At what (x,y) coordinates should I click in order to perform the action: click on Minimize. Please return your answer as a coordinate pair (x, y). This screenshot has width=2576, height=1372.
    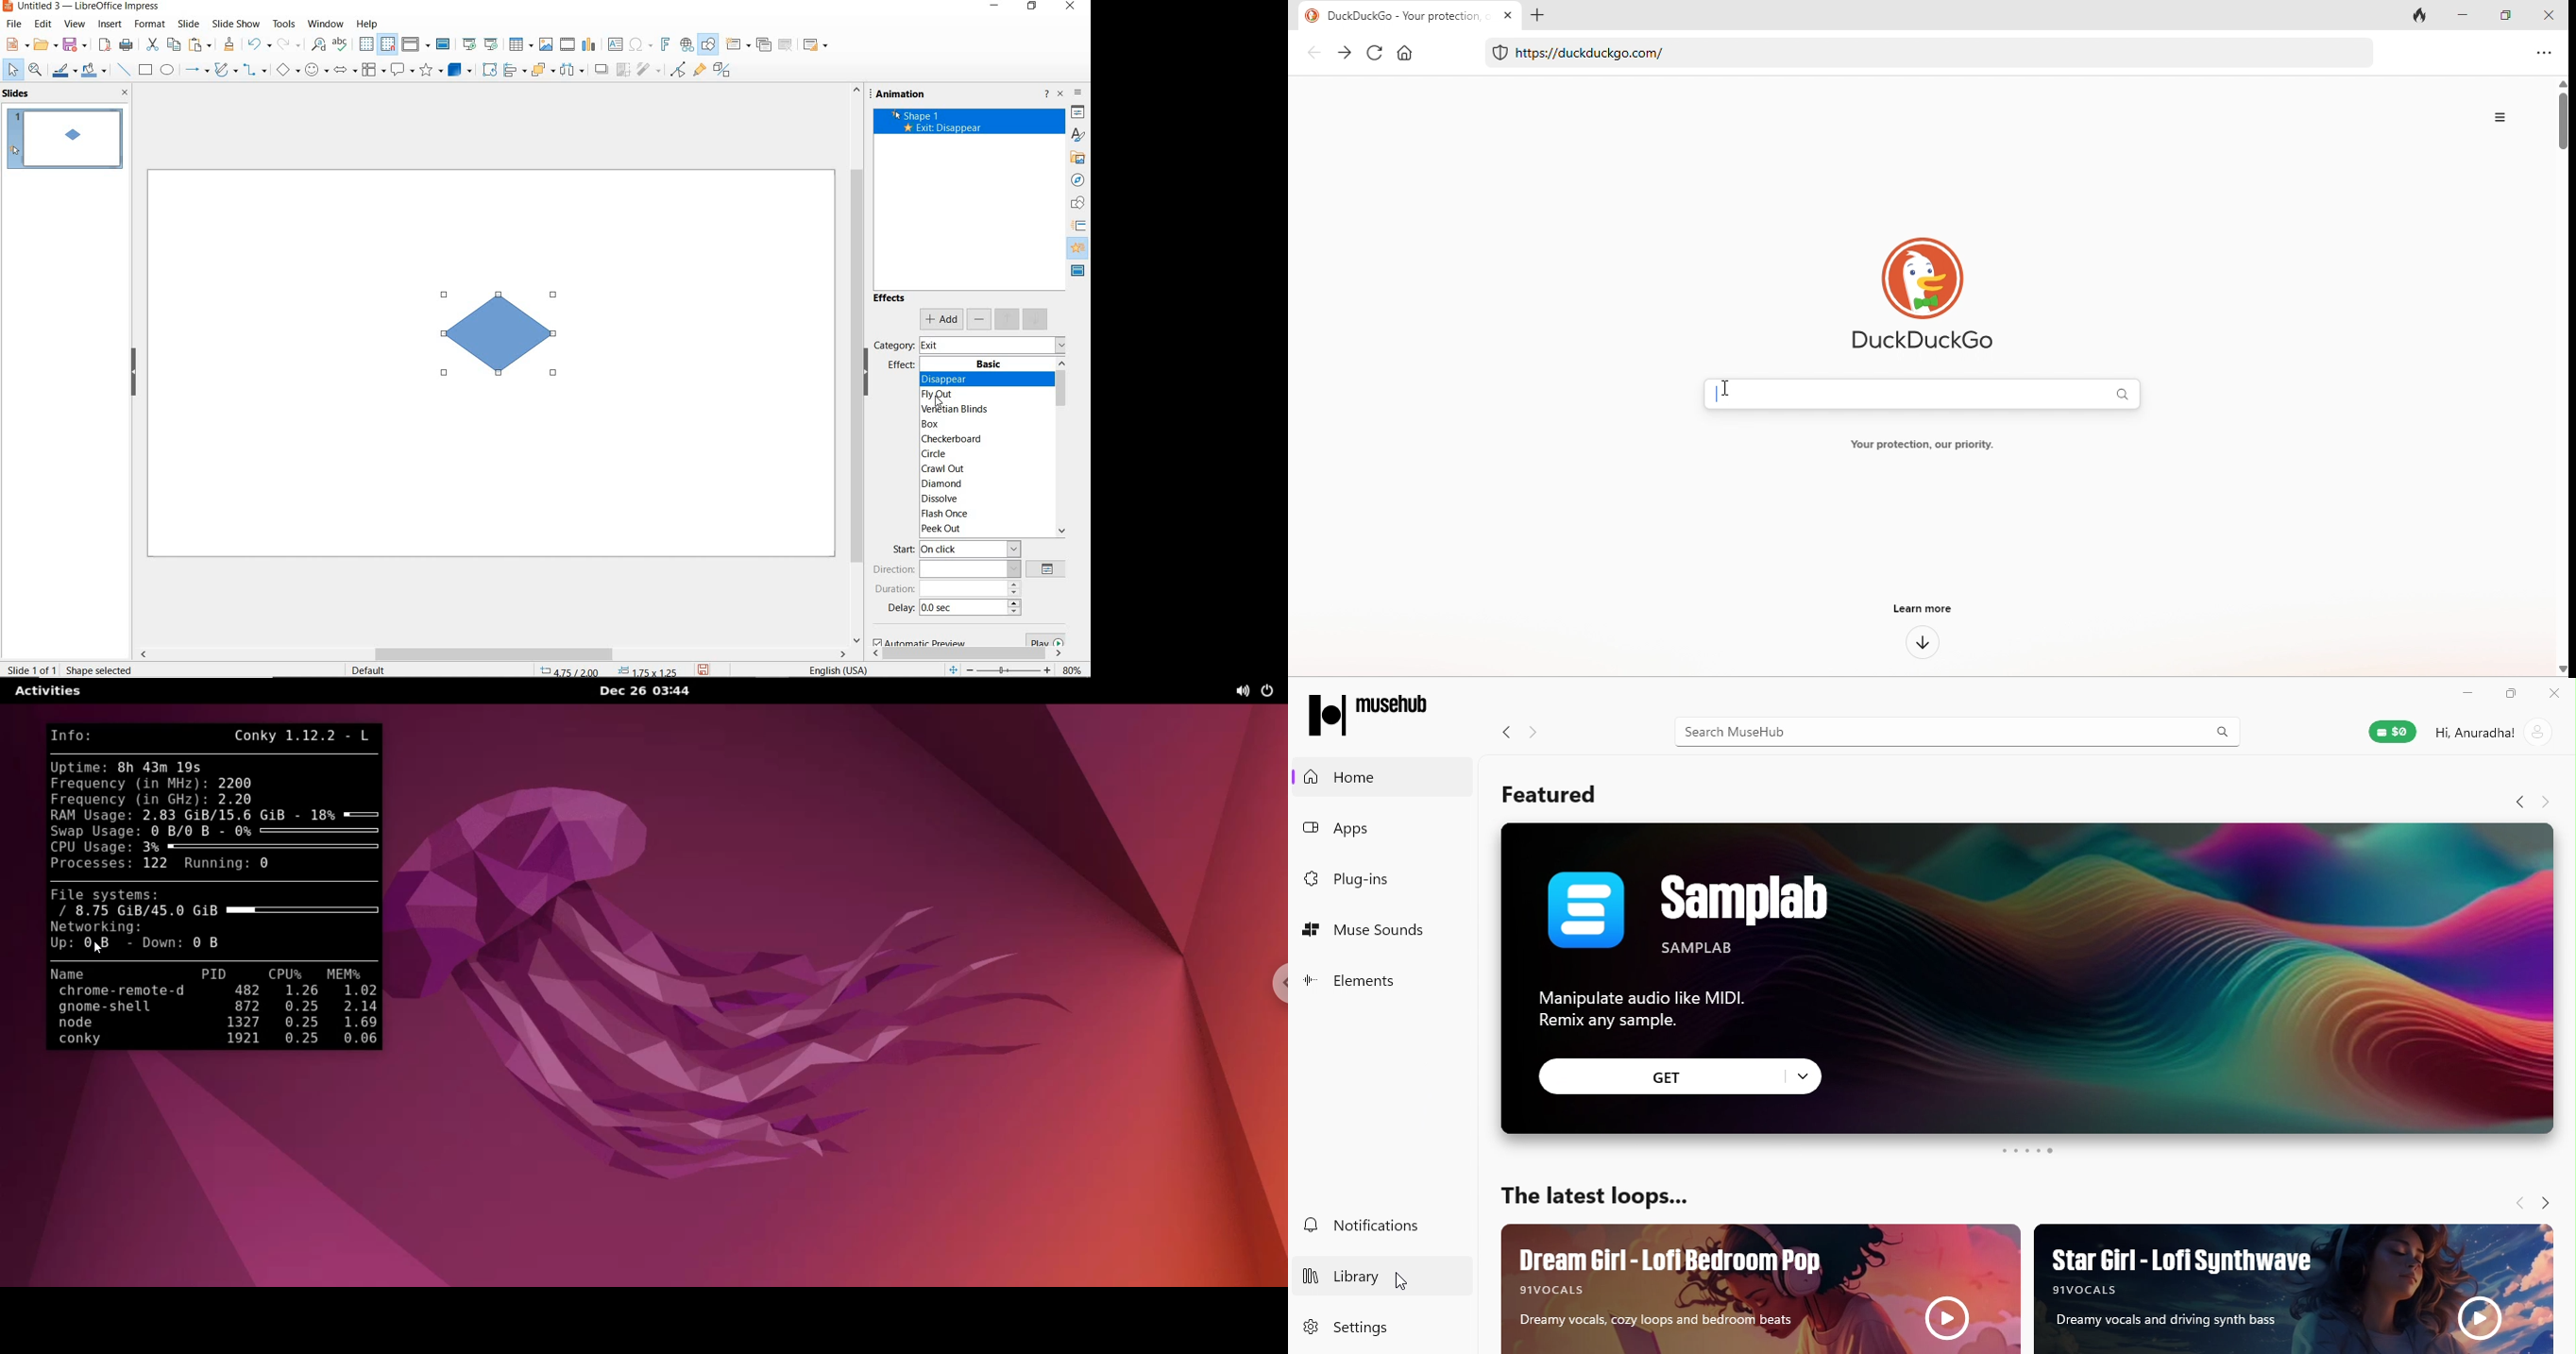
    Looking at the image, I should click on (2469, 693).